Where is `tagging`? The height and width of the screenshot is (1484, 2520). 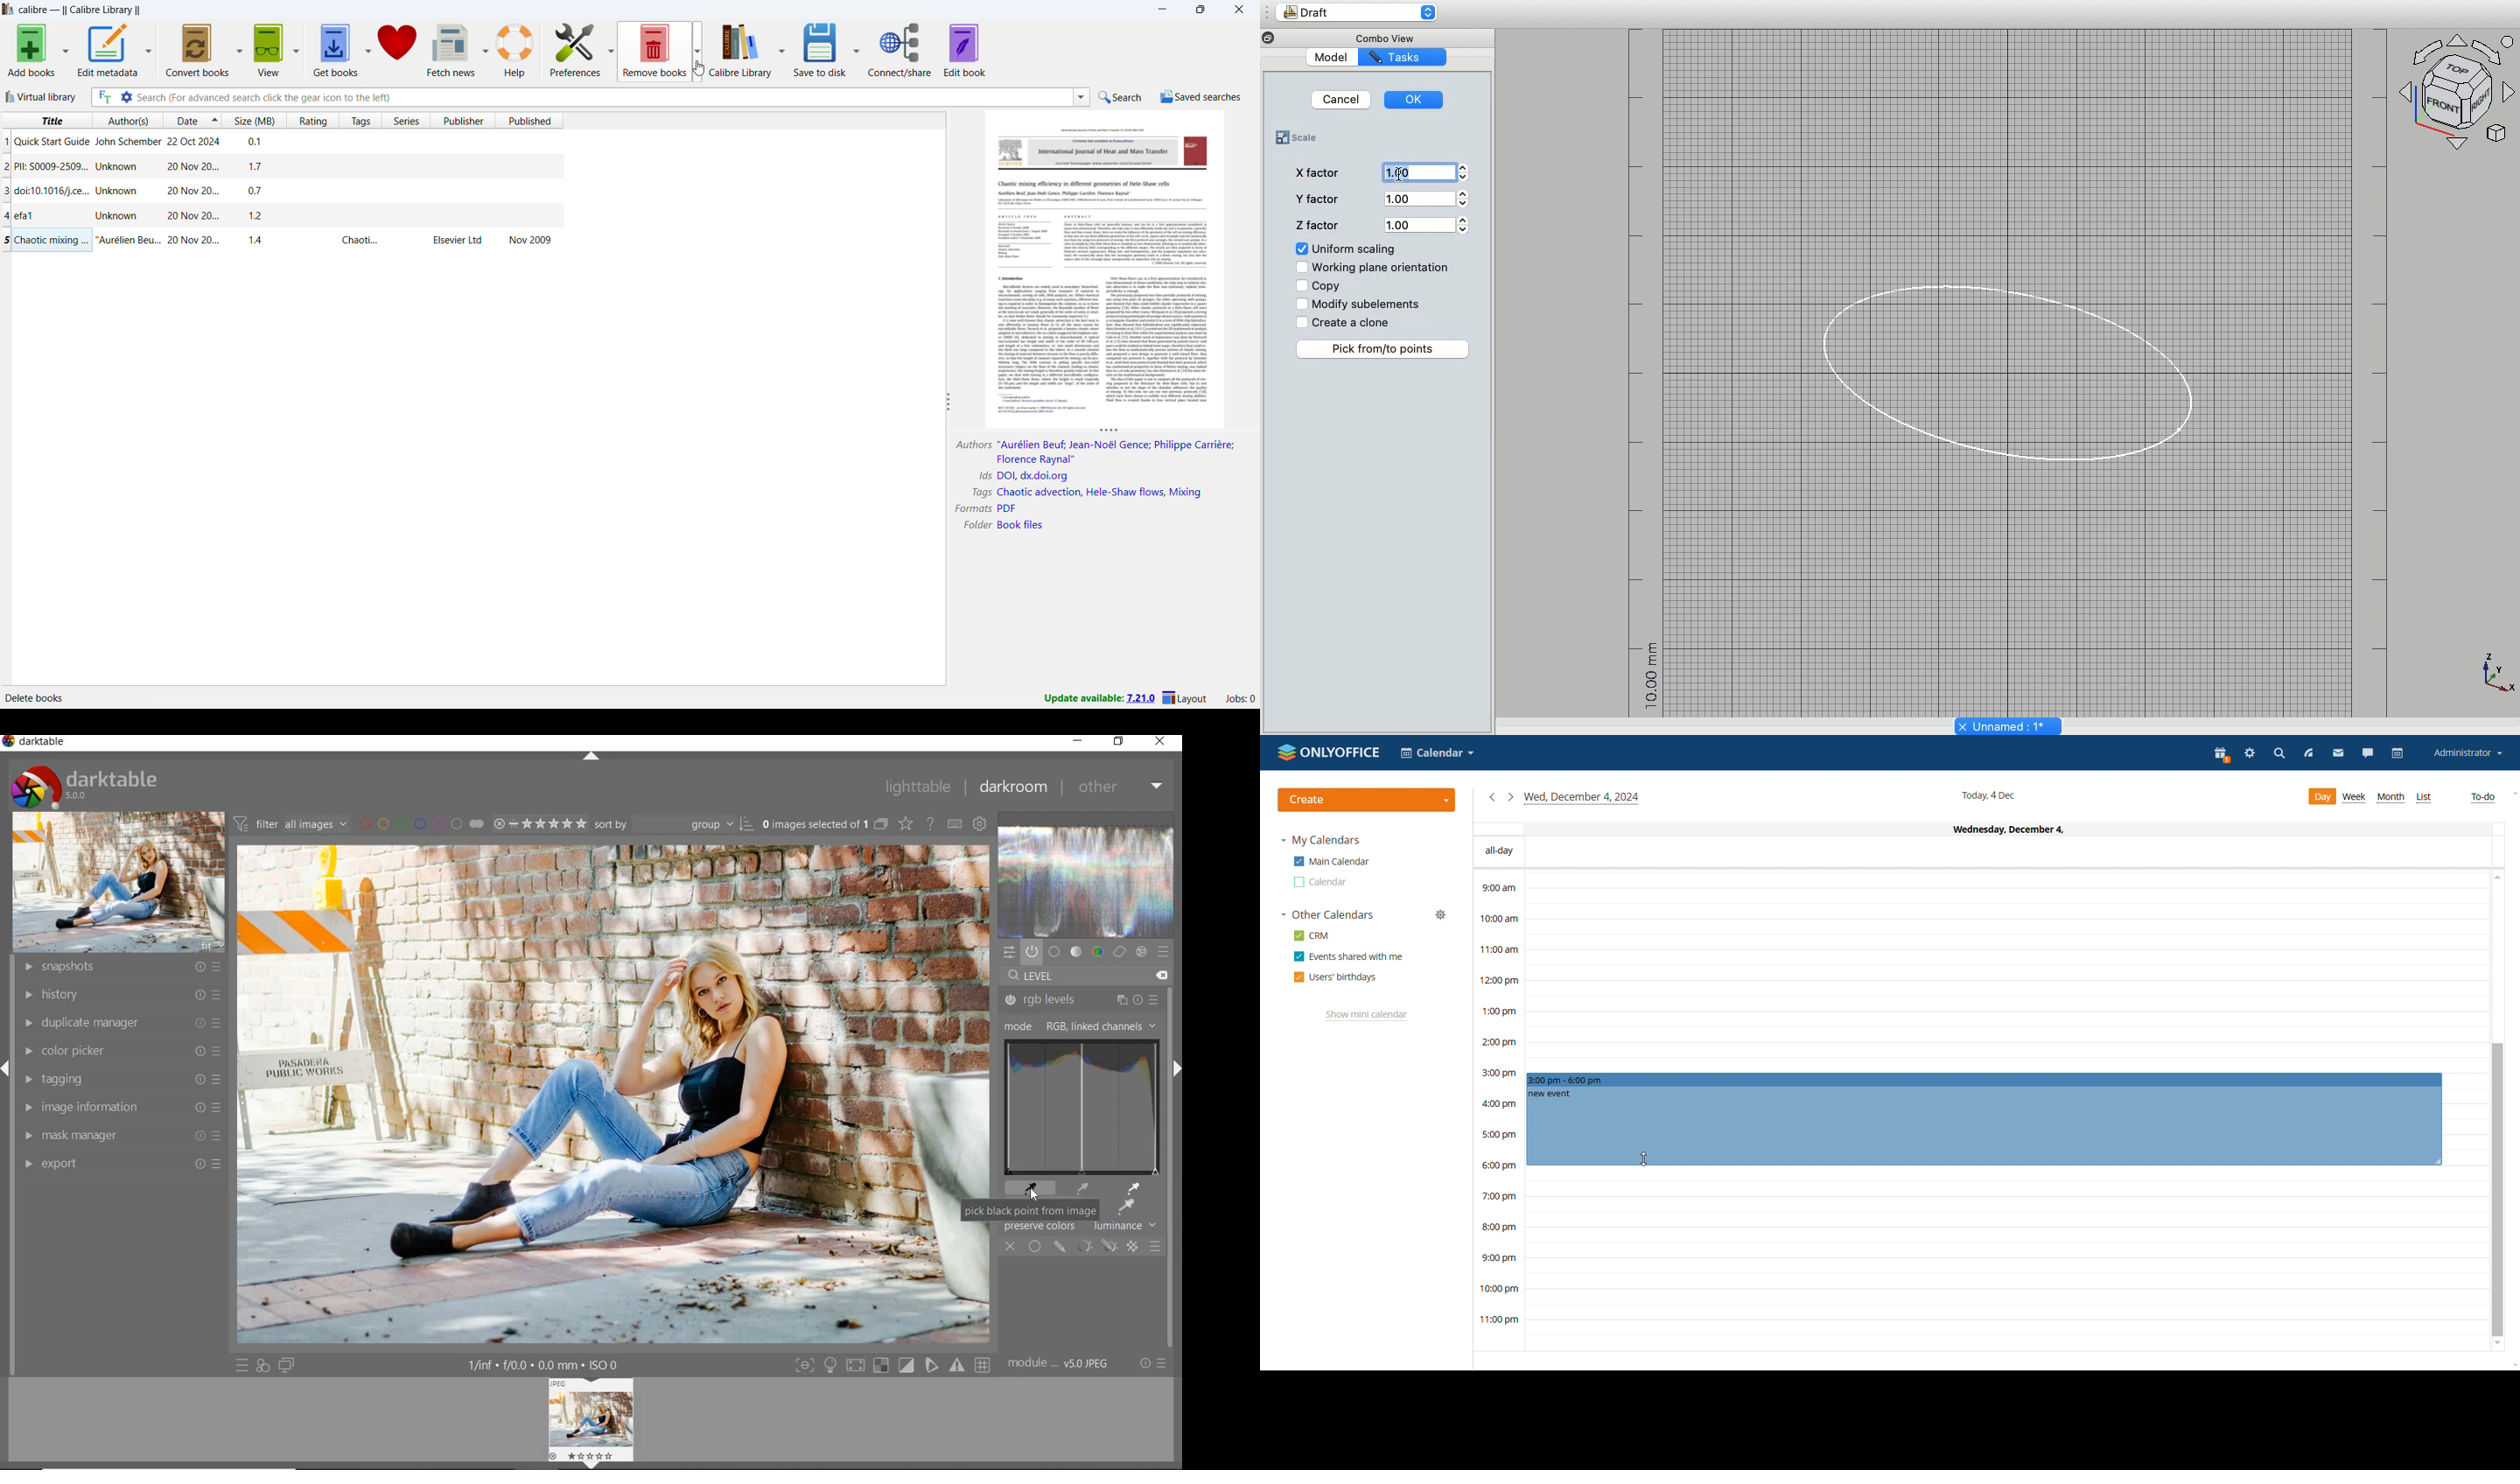 tagging is located at coordinates (118, 1080).